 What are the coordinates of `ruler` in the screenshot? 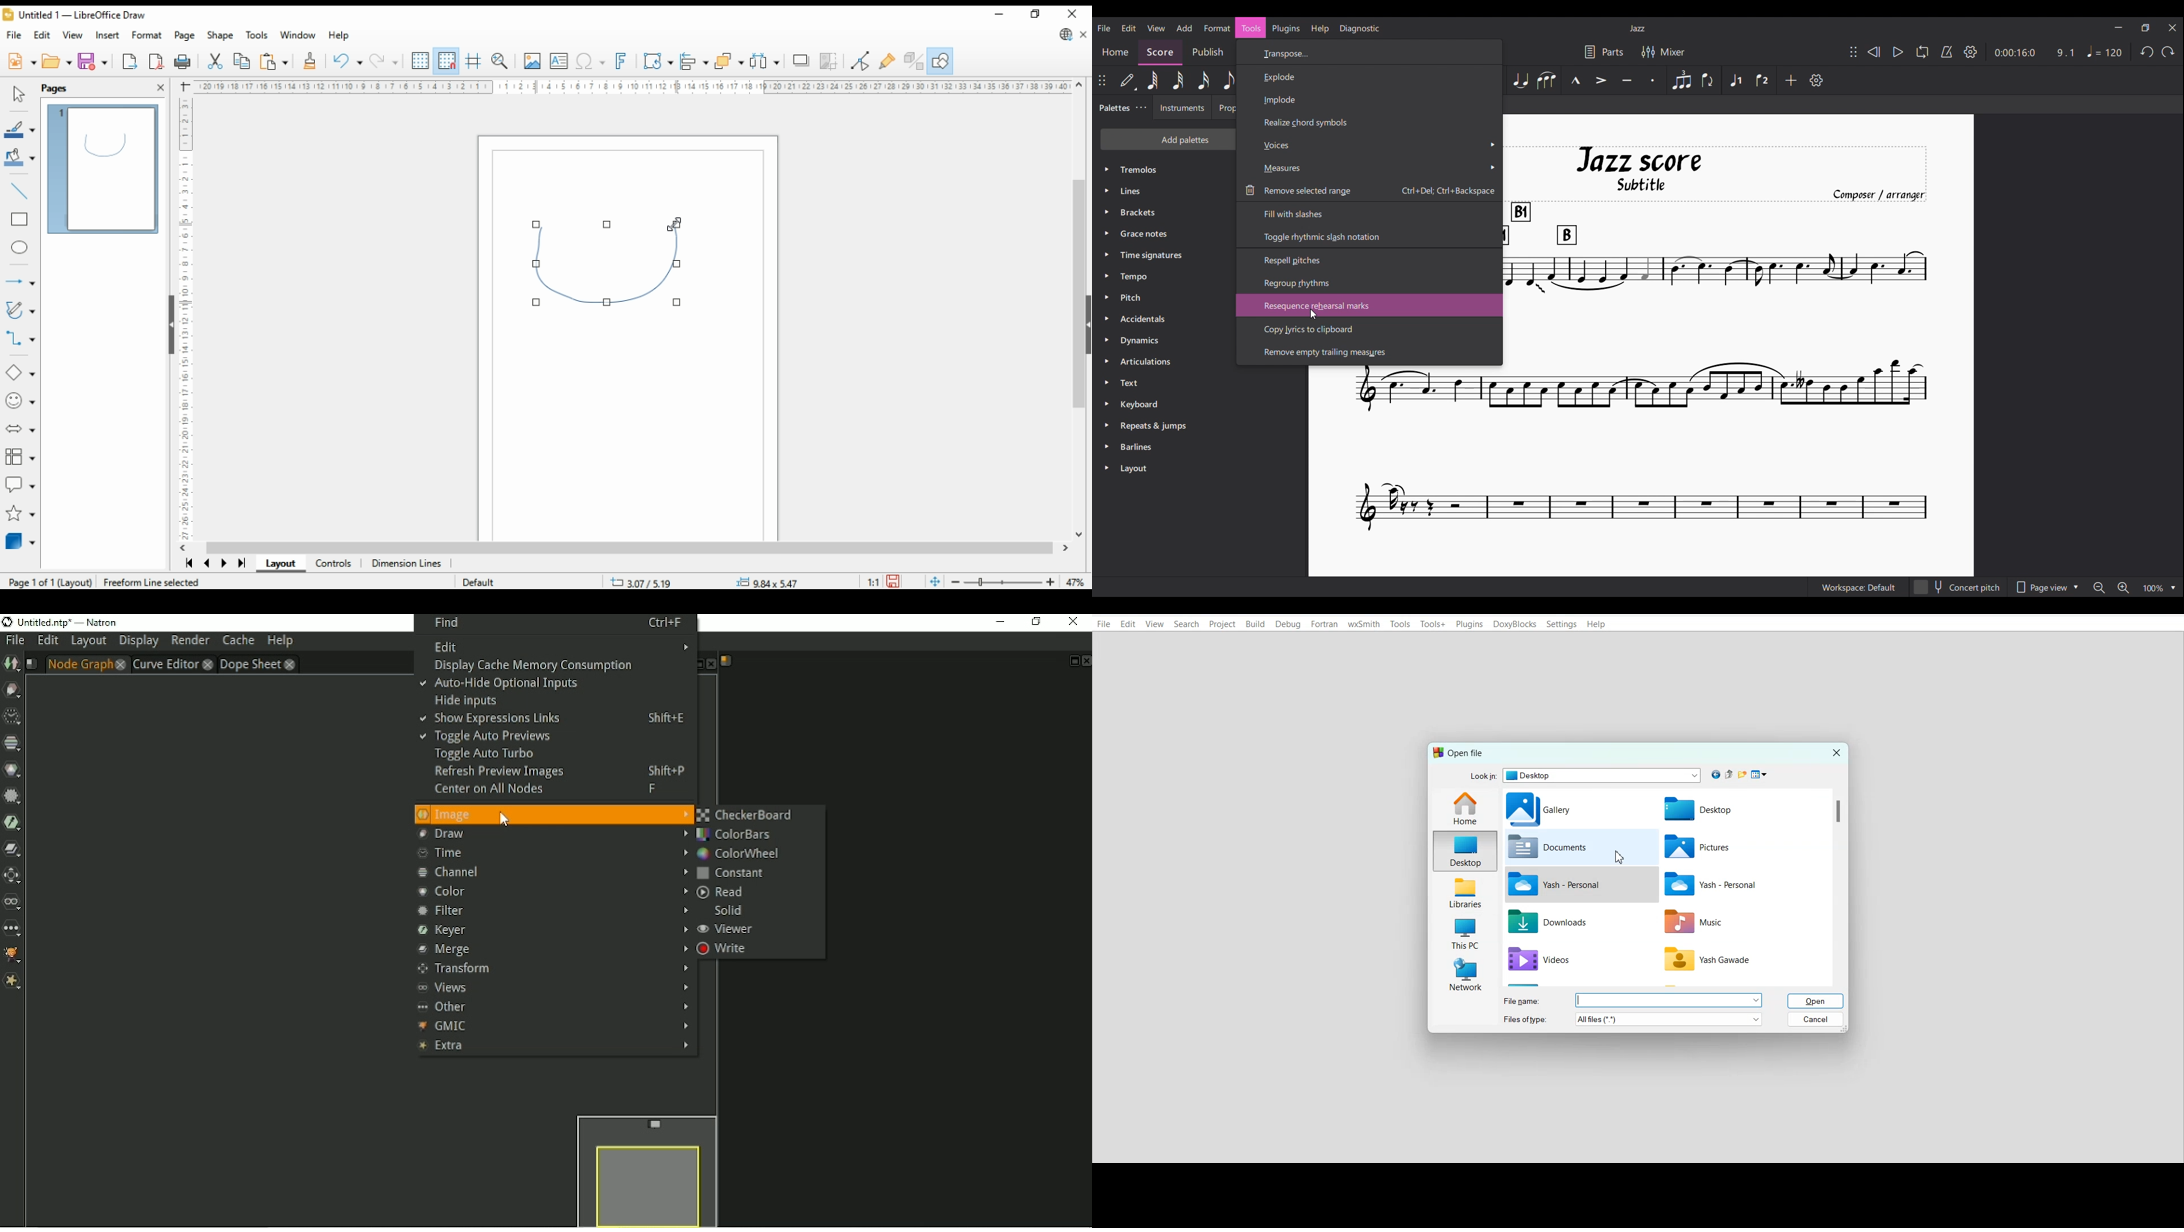 It's located at (183, 318).